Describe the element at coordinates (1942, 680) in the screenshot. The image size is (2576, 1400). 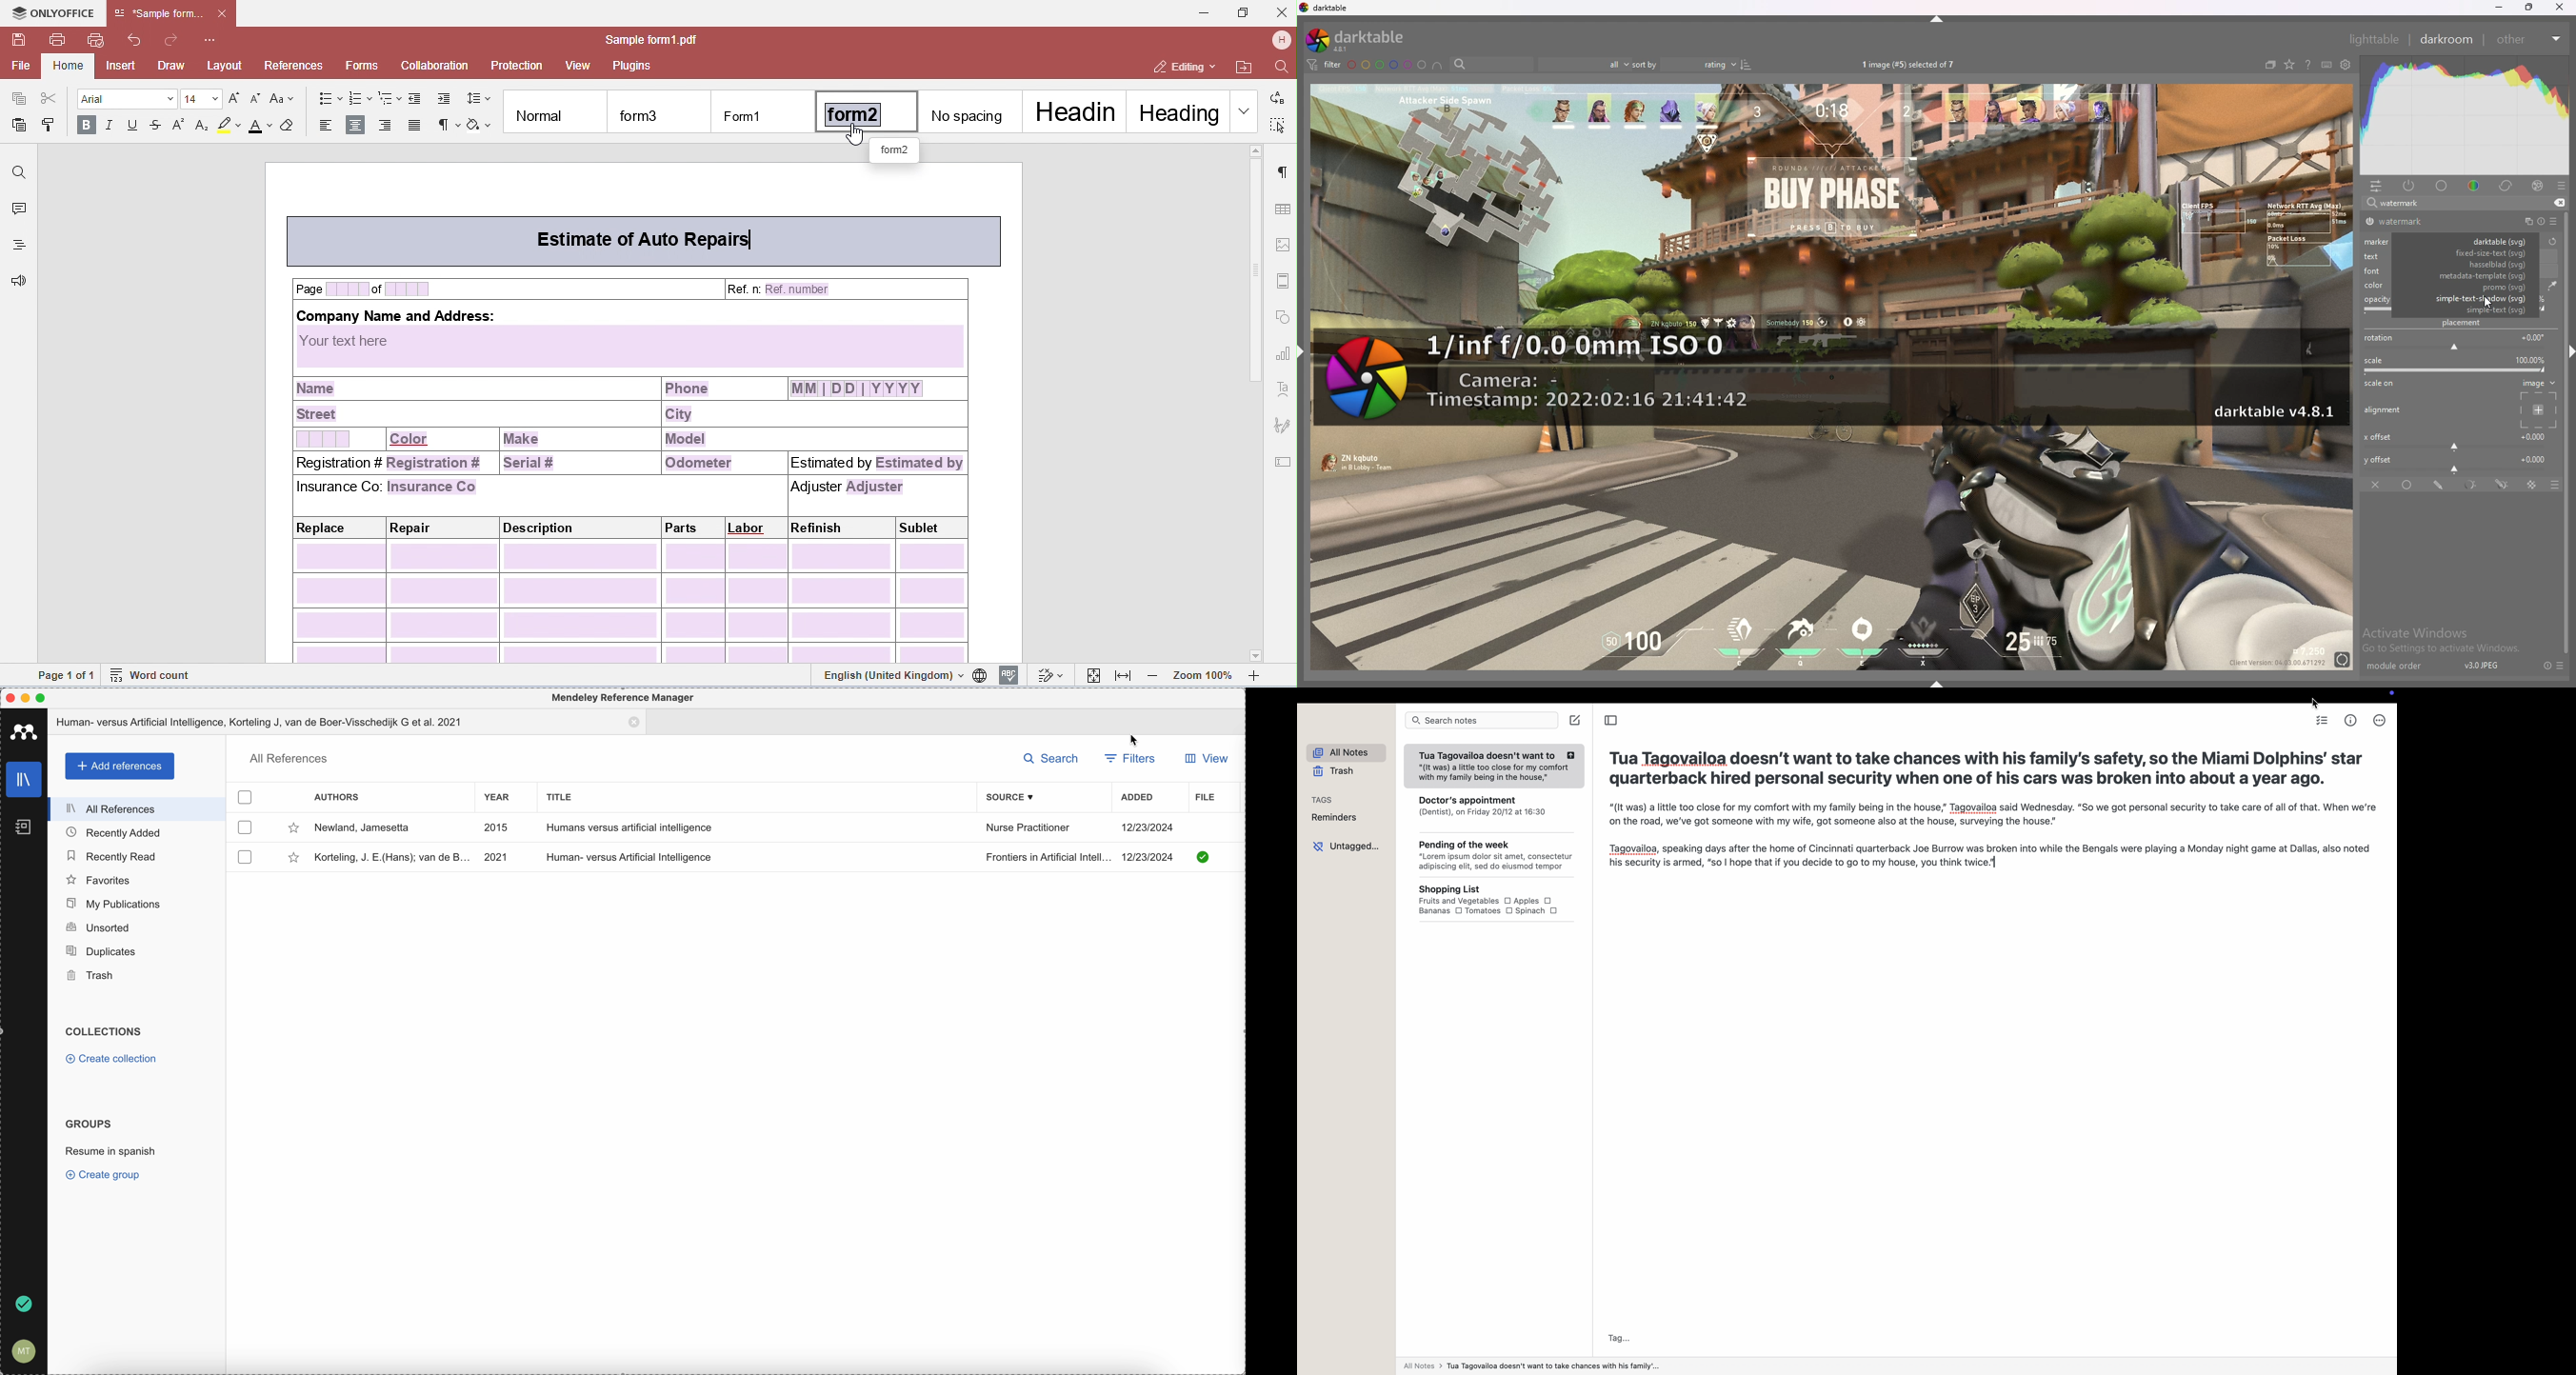
I see `show` at that location.